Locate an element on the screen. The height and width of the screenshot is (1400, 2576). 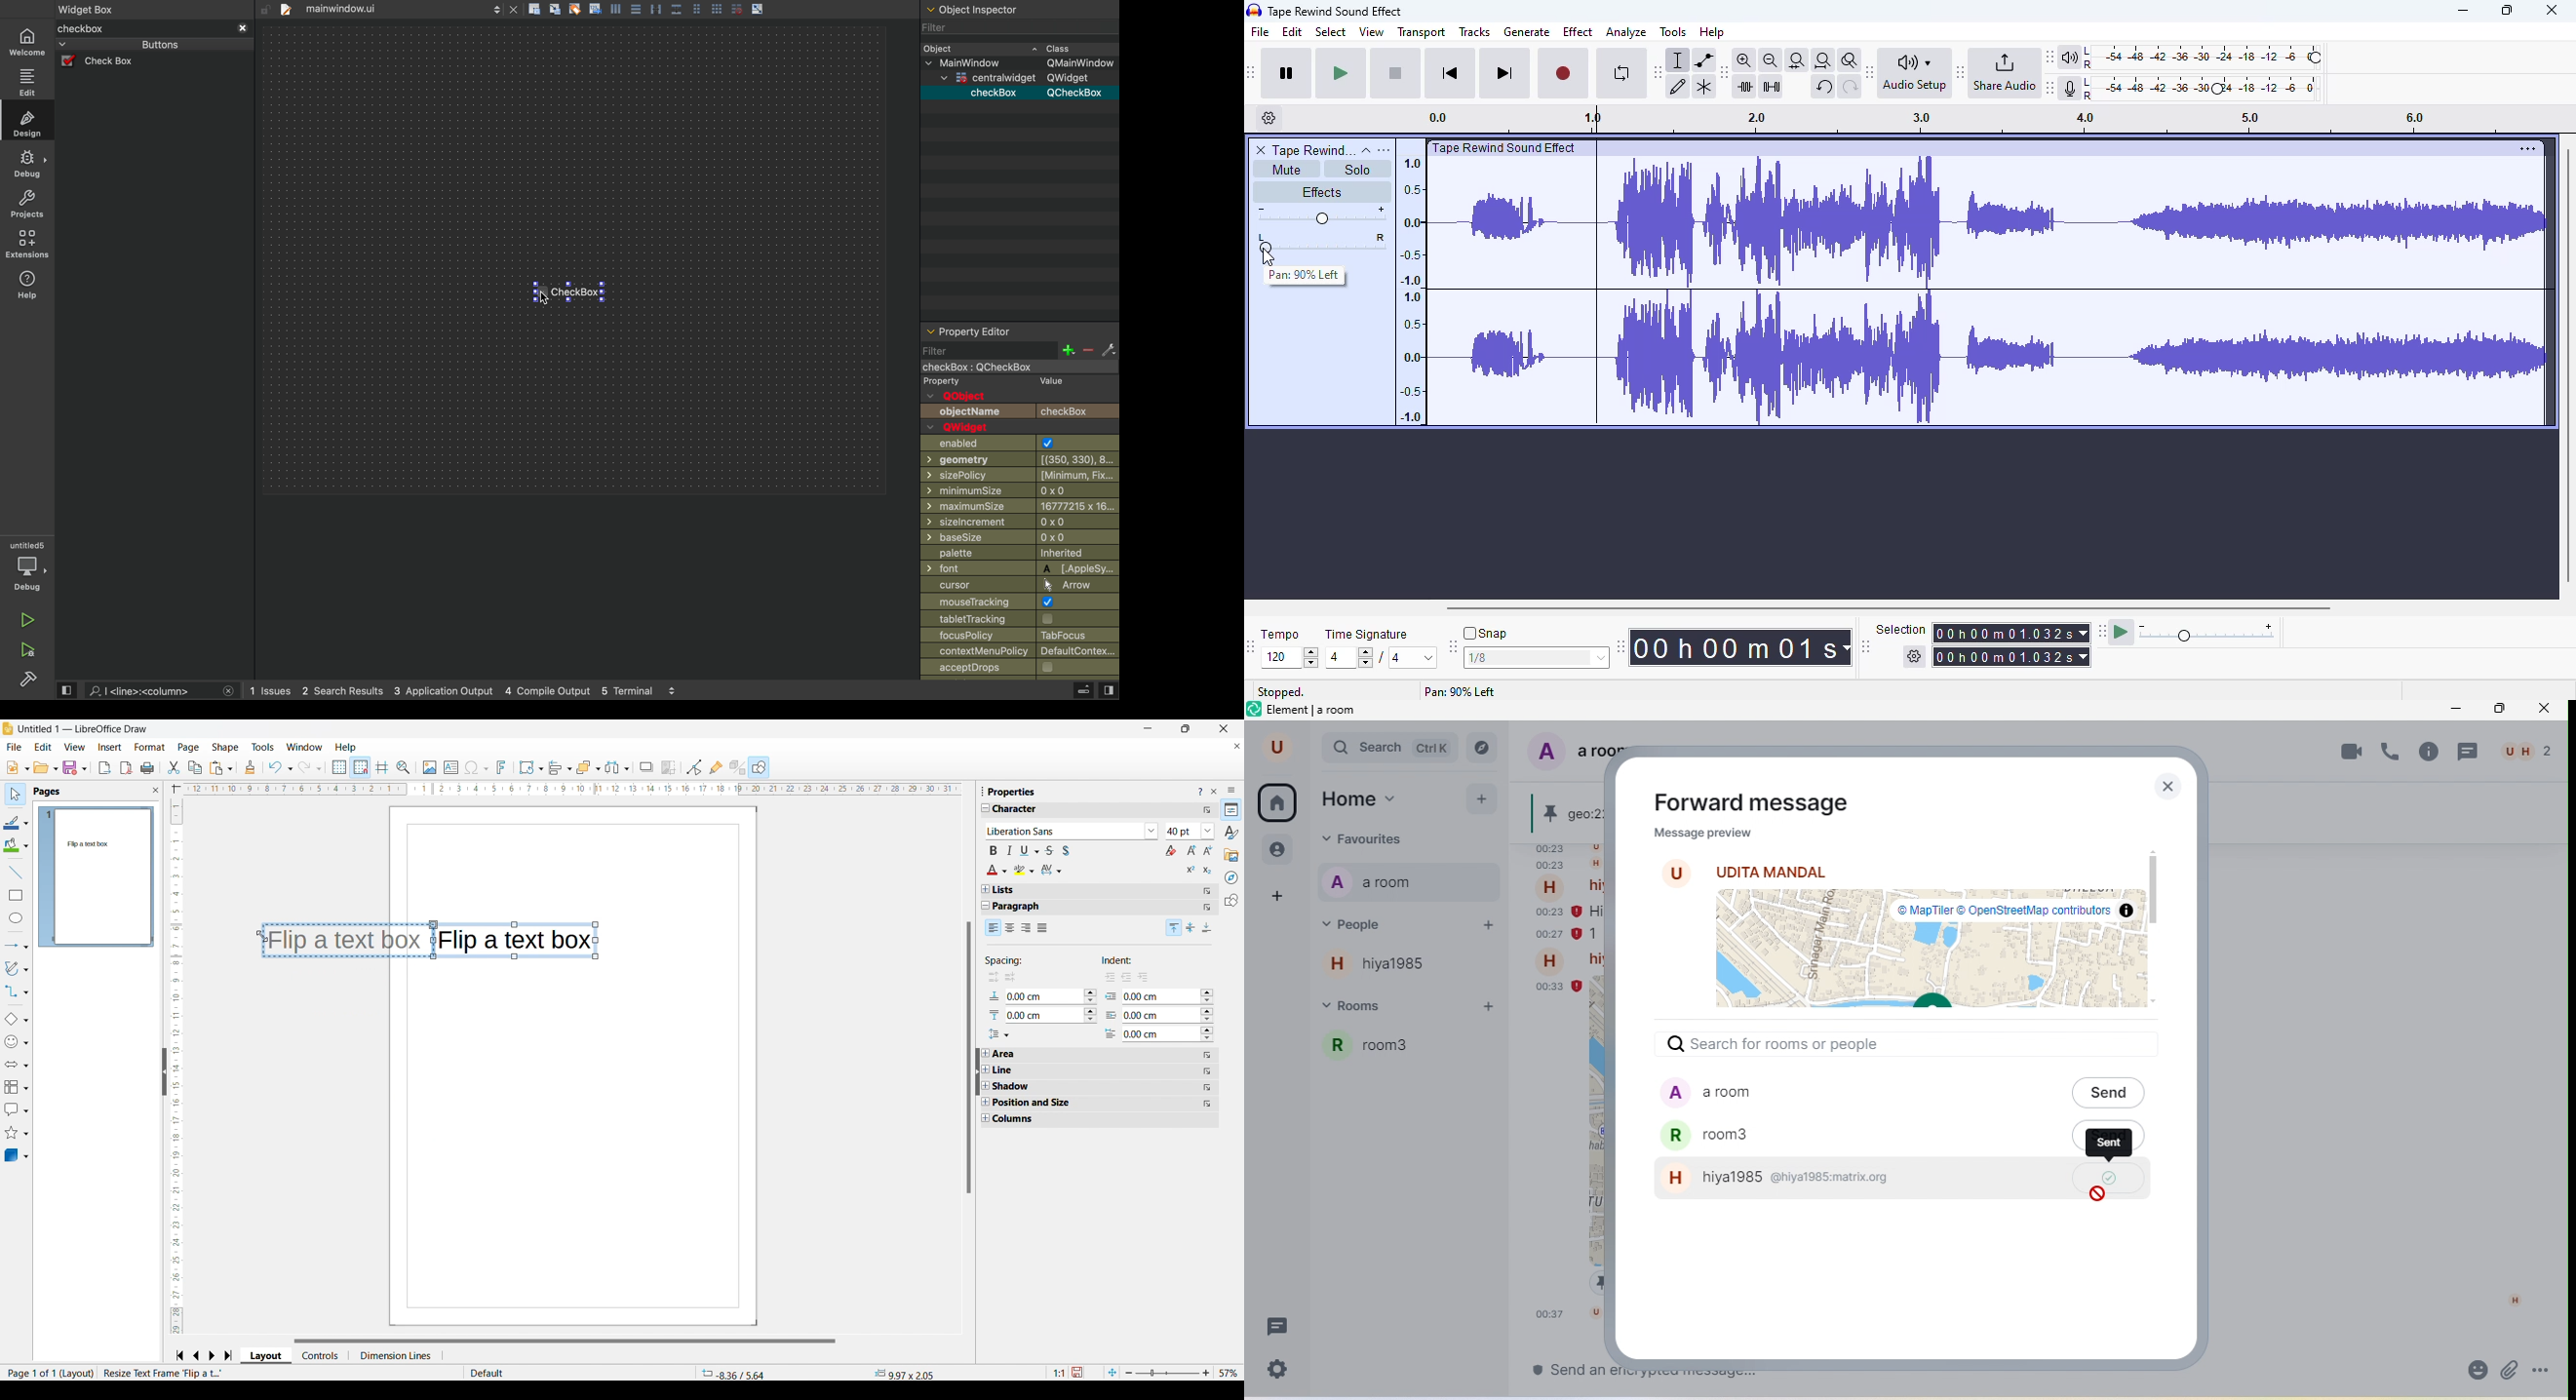
Format menu is located at coordinates (150, 747).